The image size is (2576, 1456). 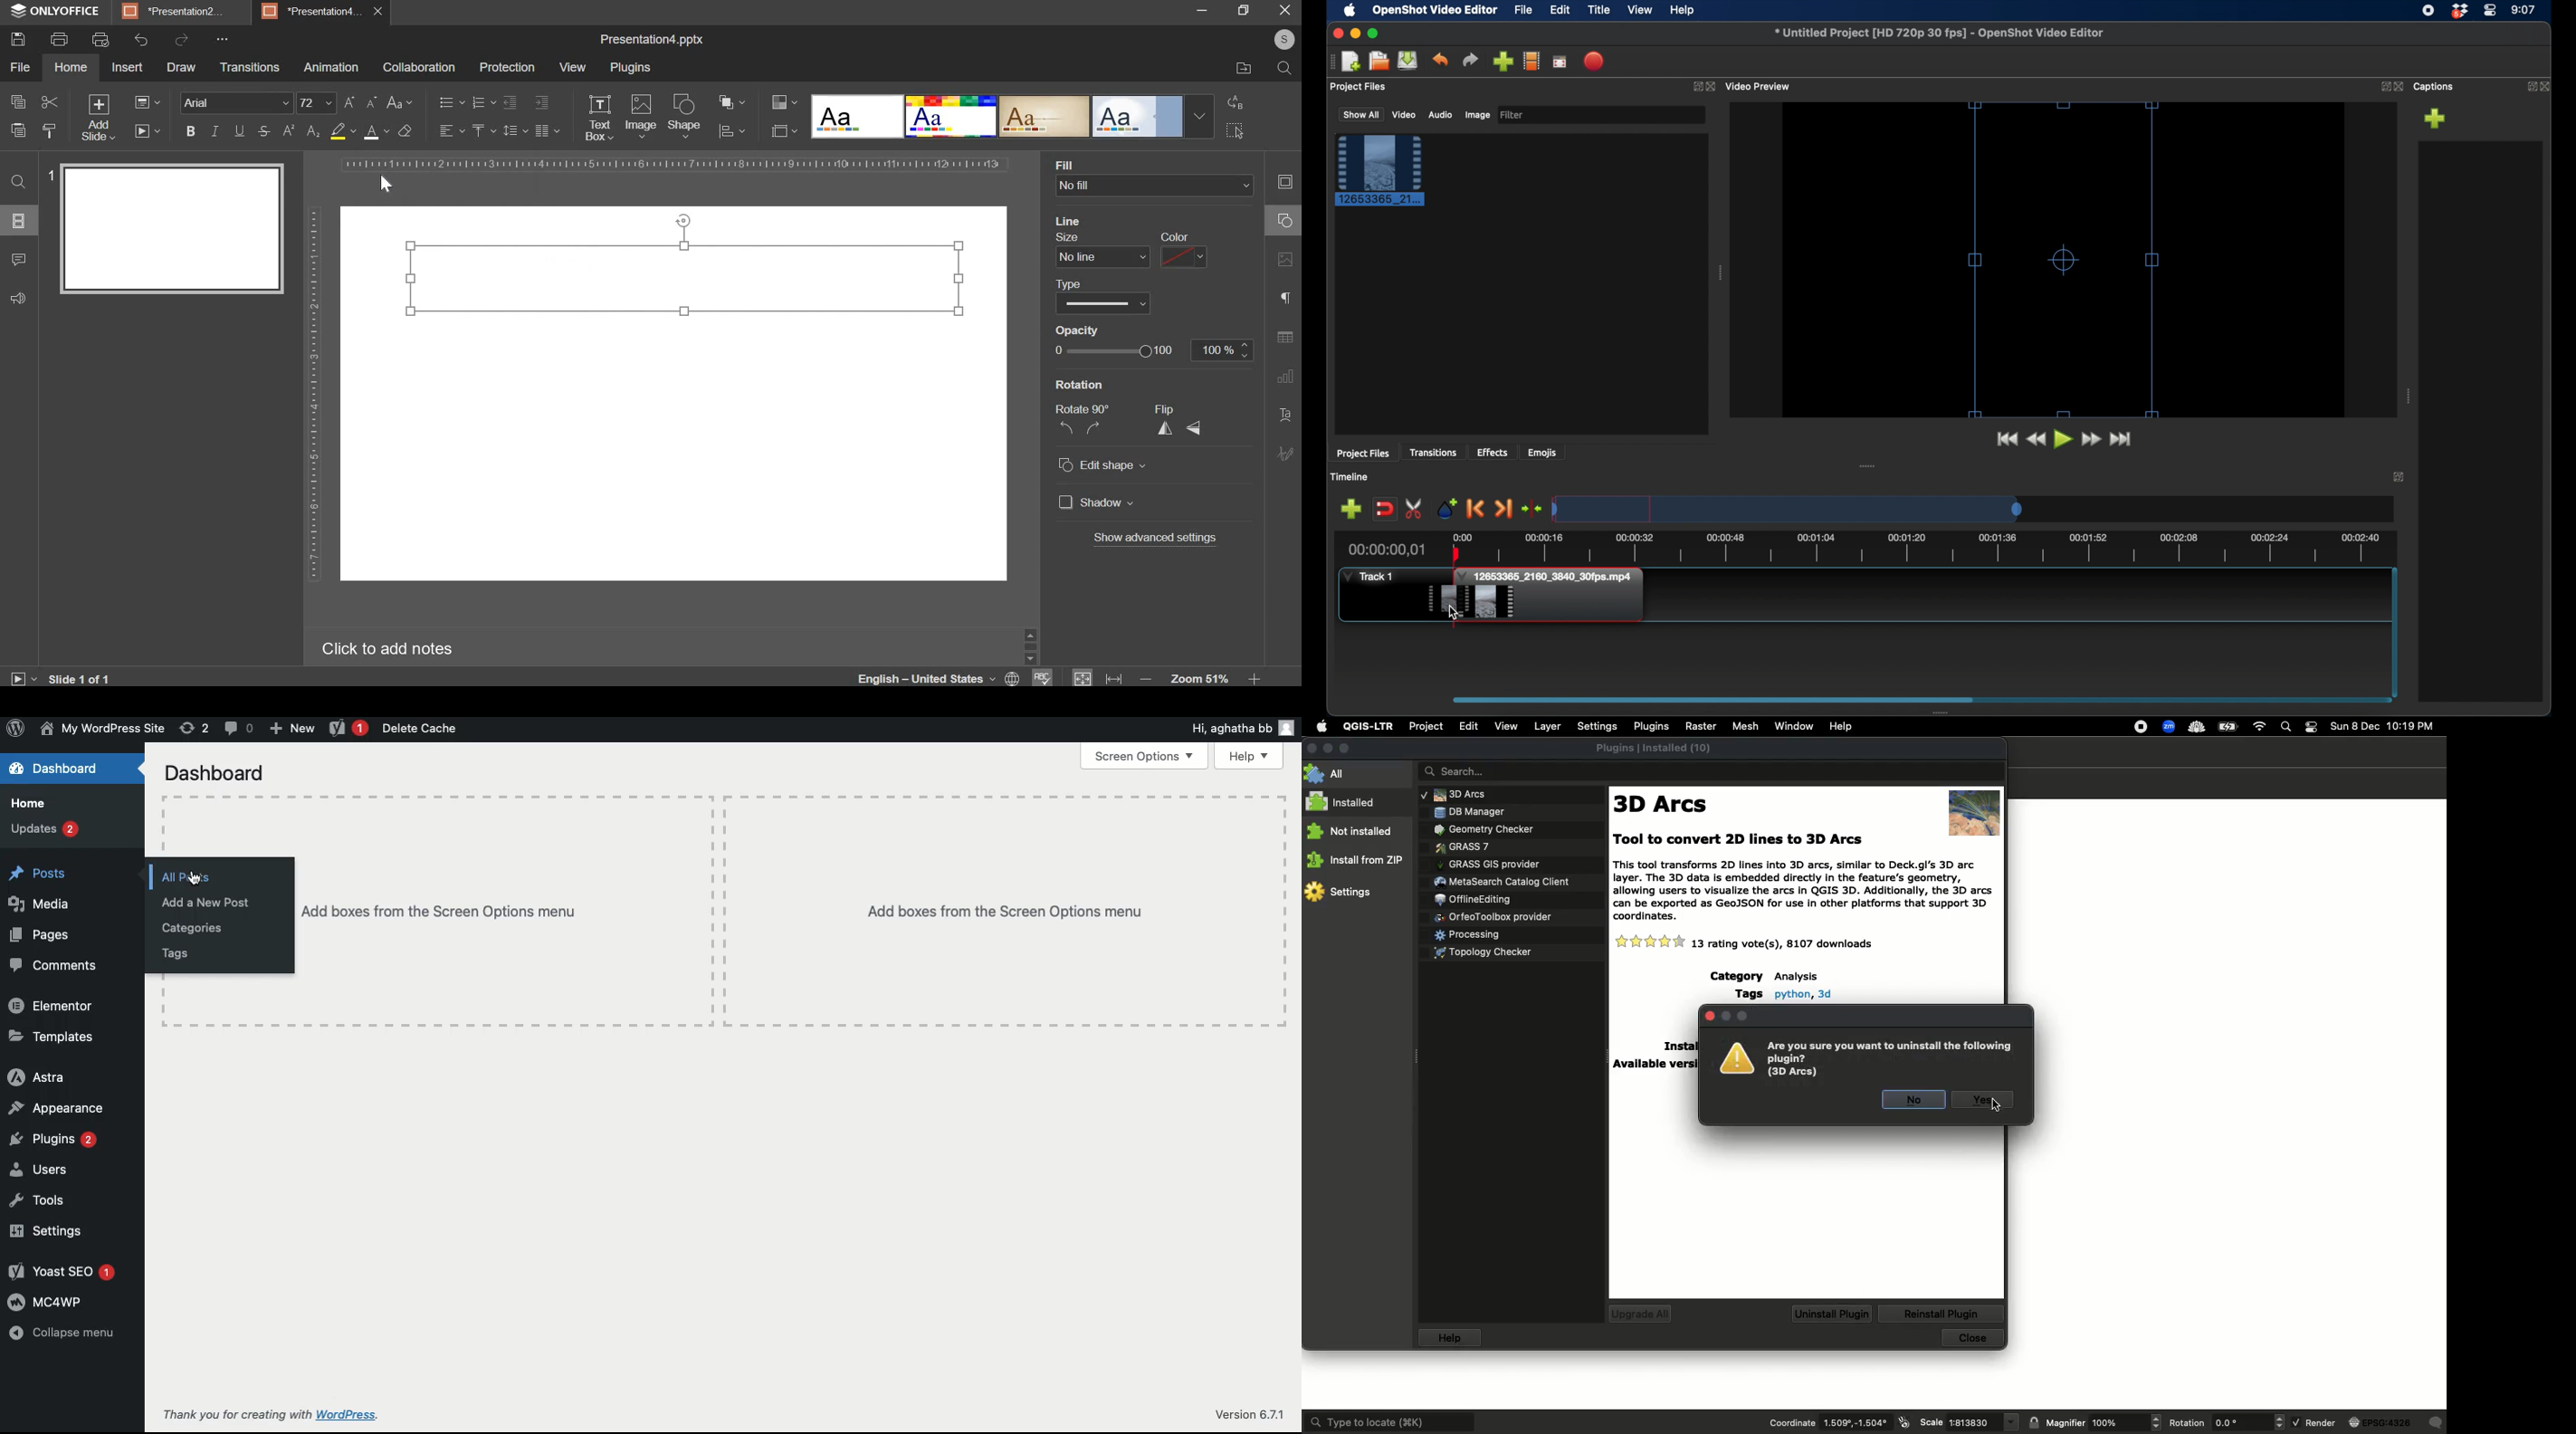 I want to click on print, so click(x=59, y=37).